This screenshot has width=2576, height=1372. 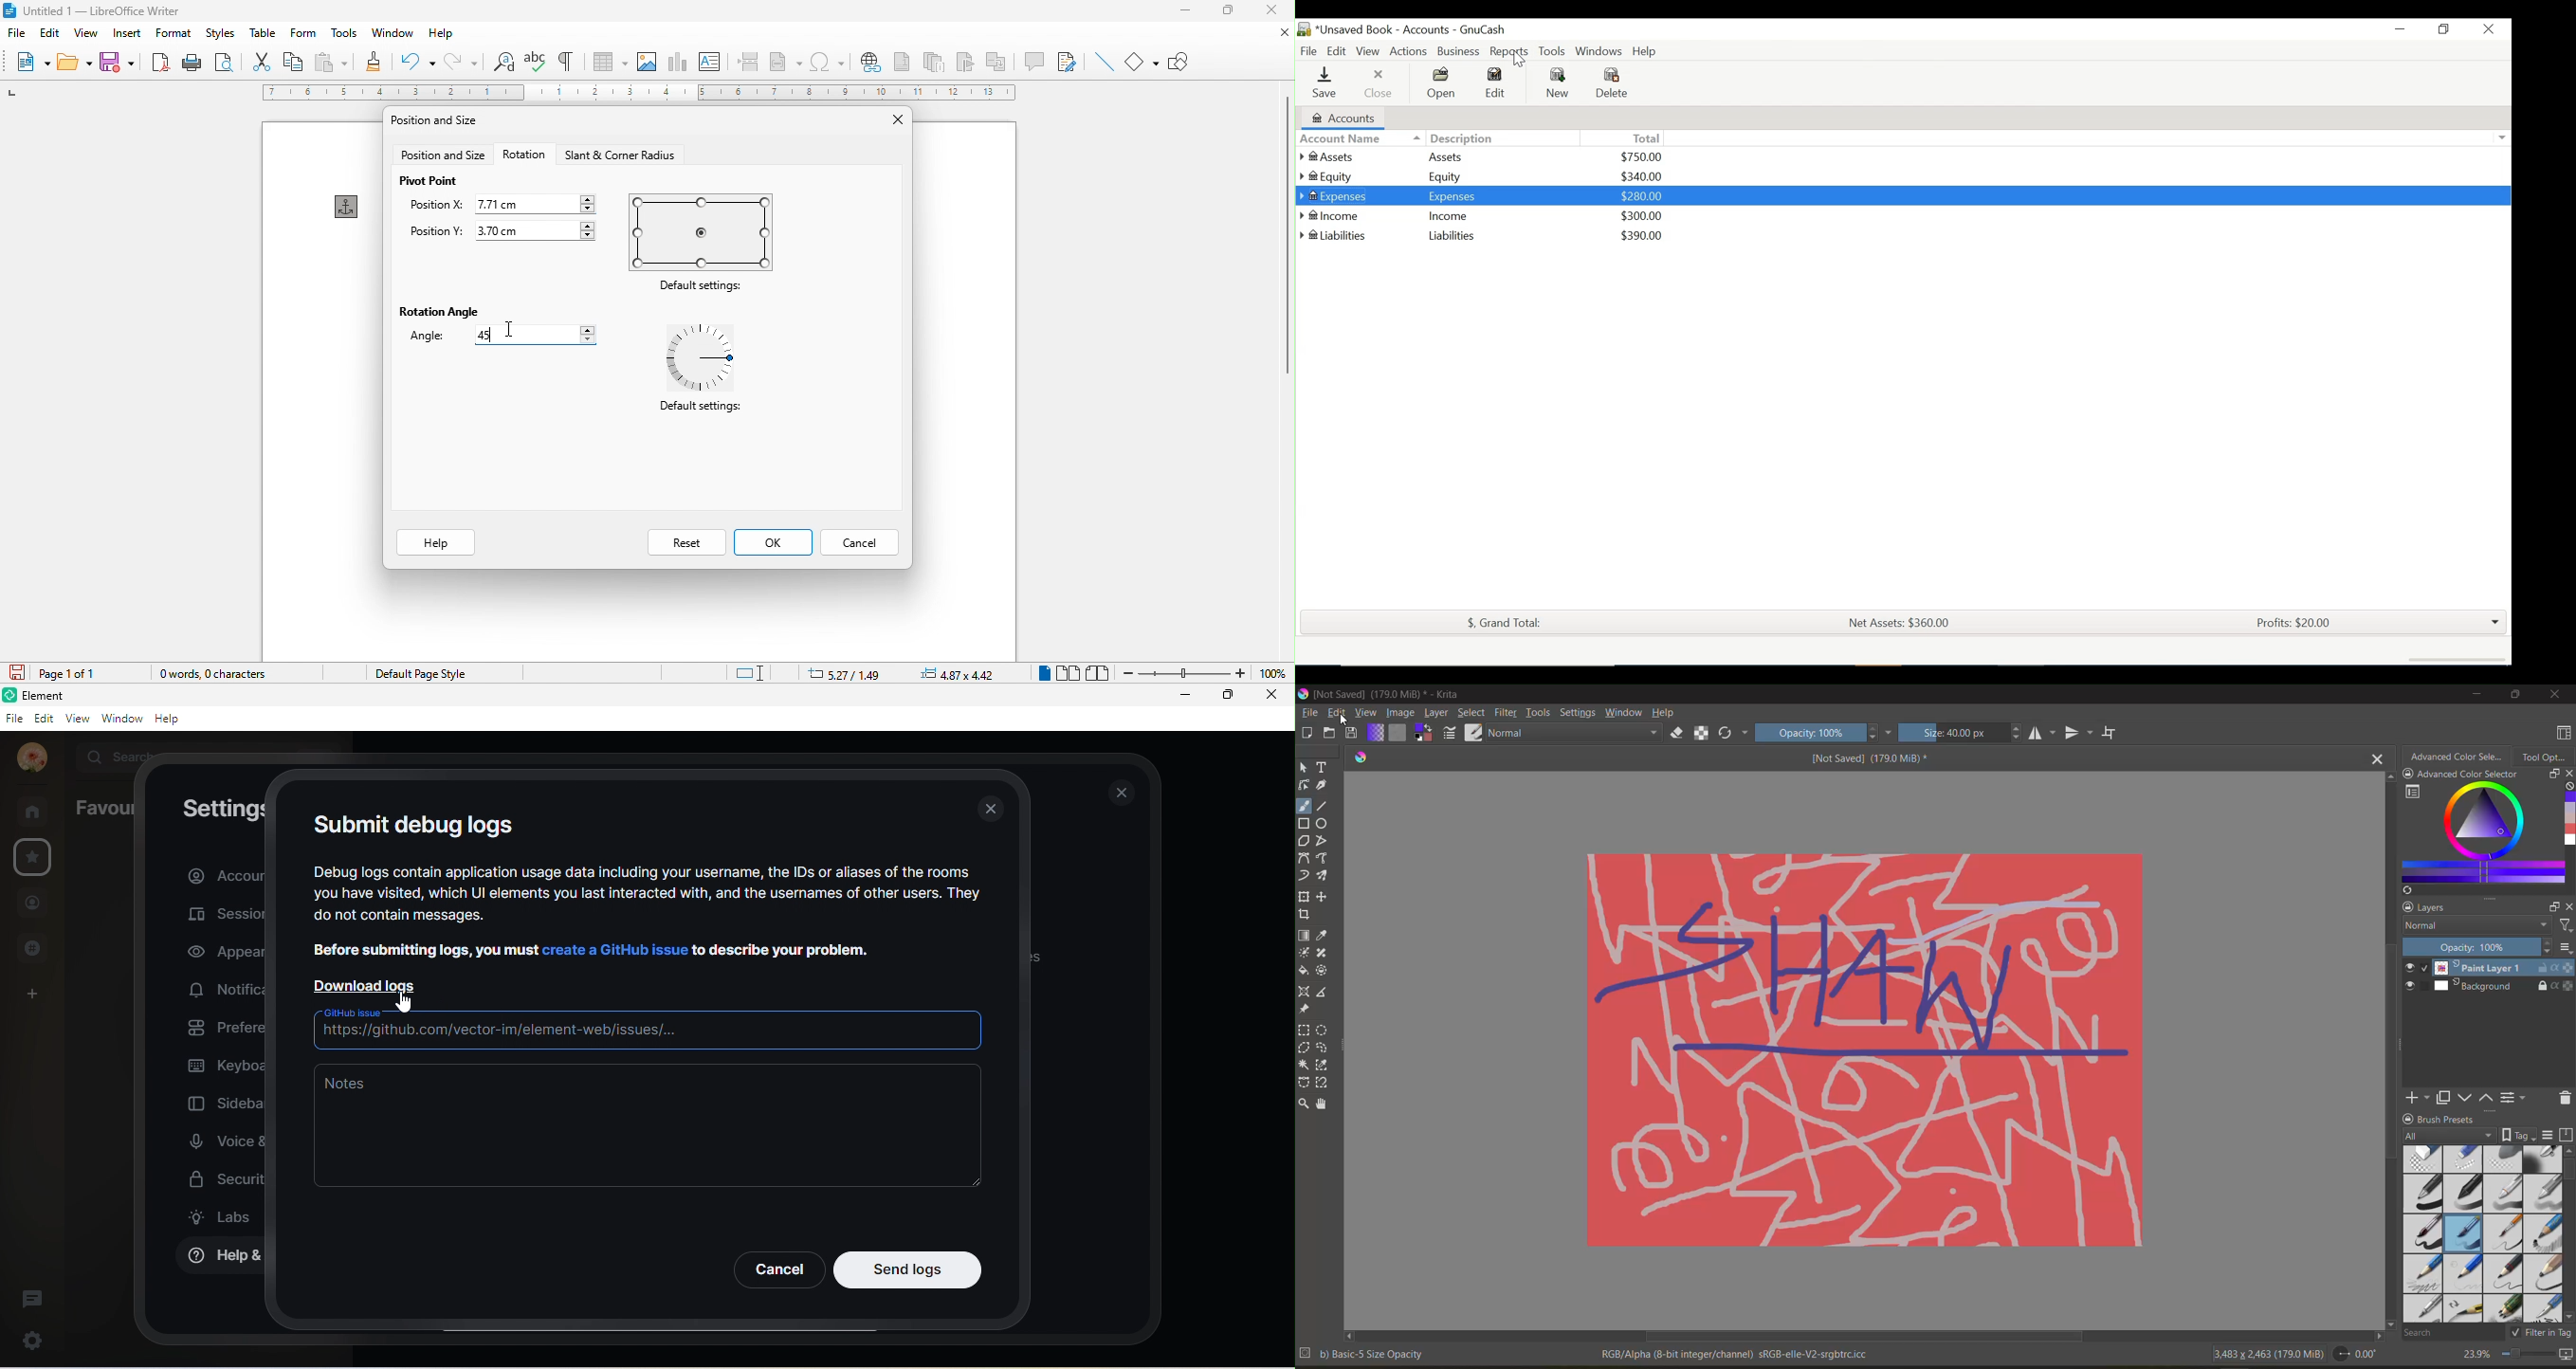 I want to click on multiple page view, so click(x=1069, y=672).